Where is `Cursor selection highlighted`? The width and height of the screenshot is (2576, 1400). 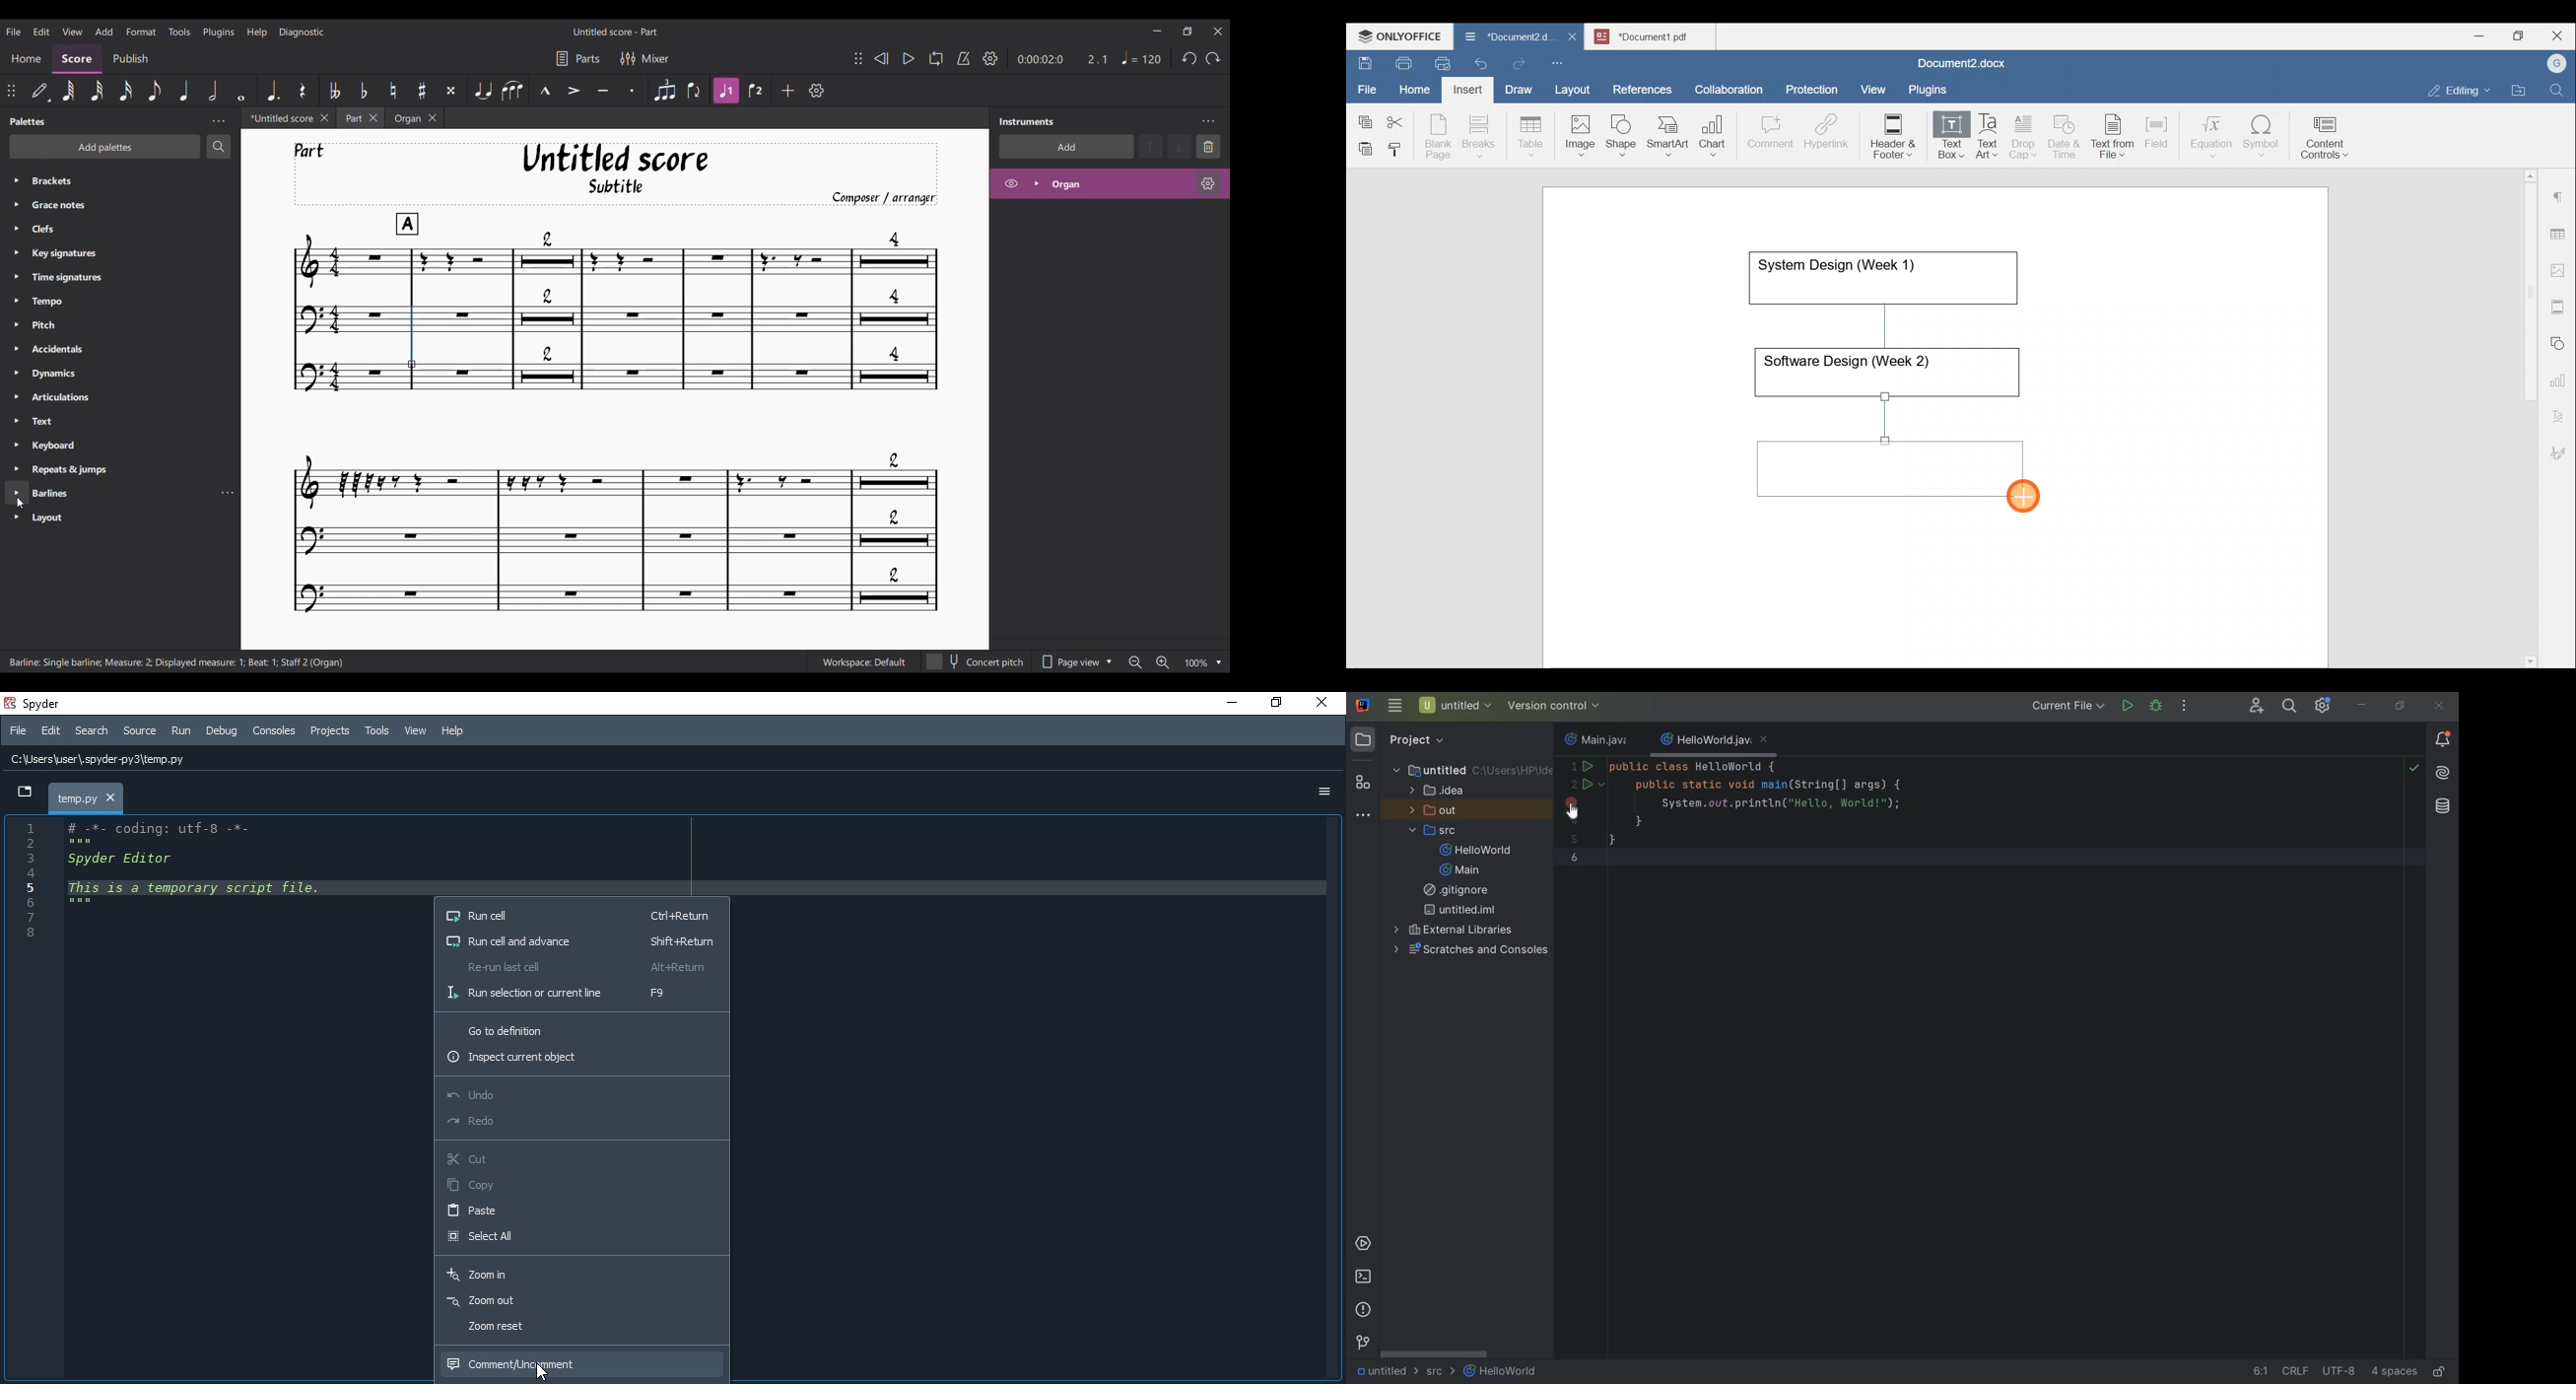
Cursor selection highlighted is located at coordinates (17, 493).